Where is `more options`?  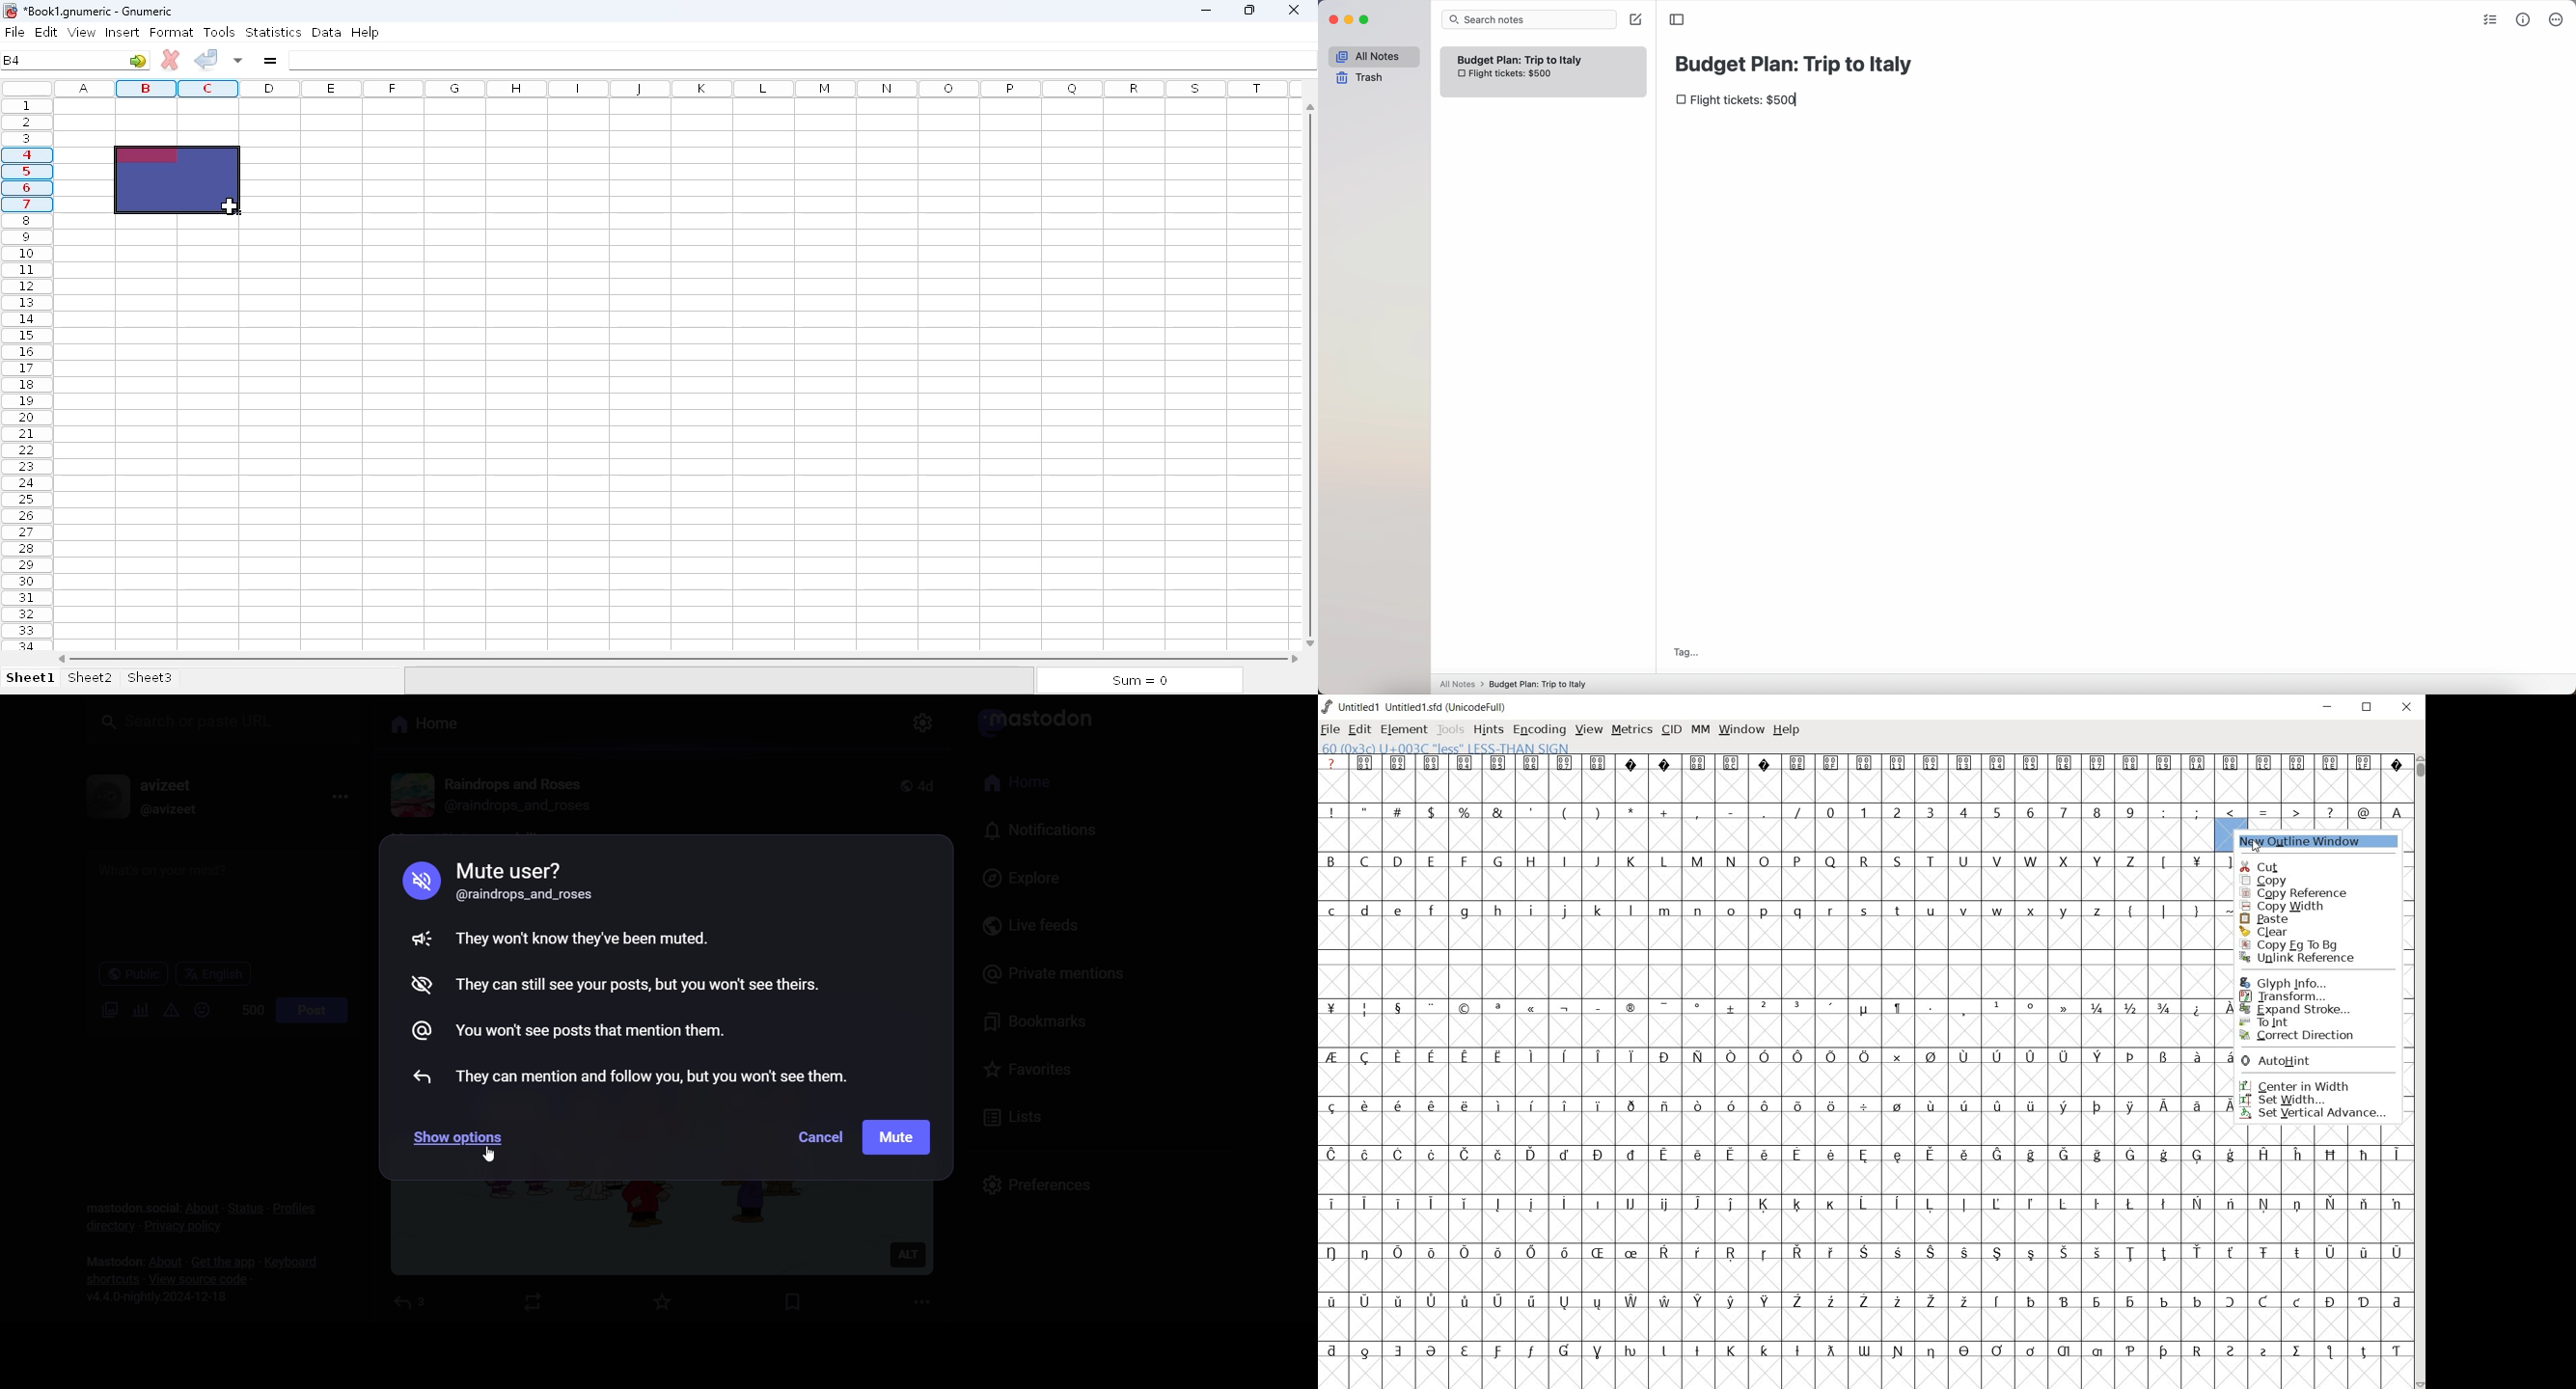
more options is located at coordinates (2557, 19).